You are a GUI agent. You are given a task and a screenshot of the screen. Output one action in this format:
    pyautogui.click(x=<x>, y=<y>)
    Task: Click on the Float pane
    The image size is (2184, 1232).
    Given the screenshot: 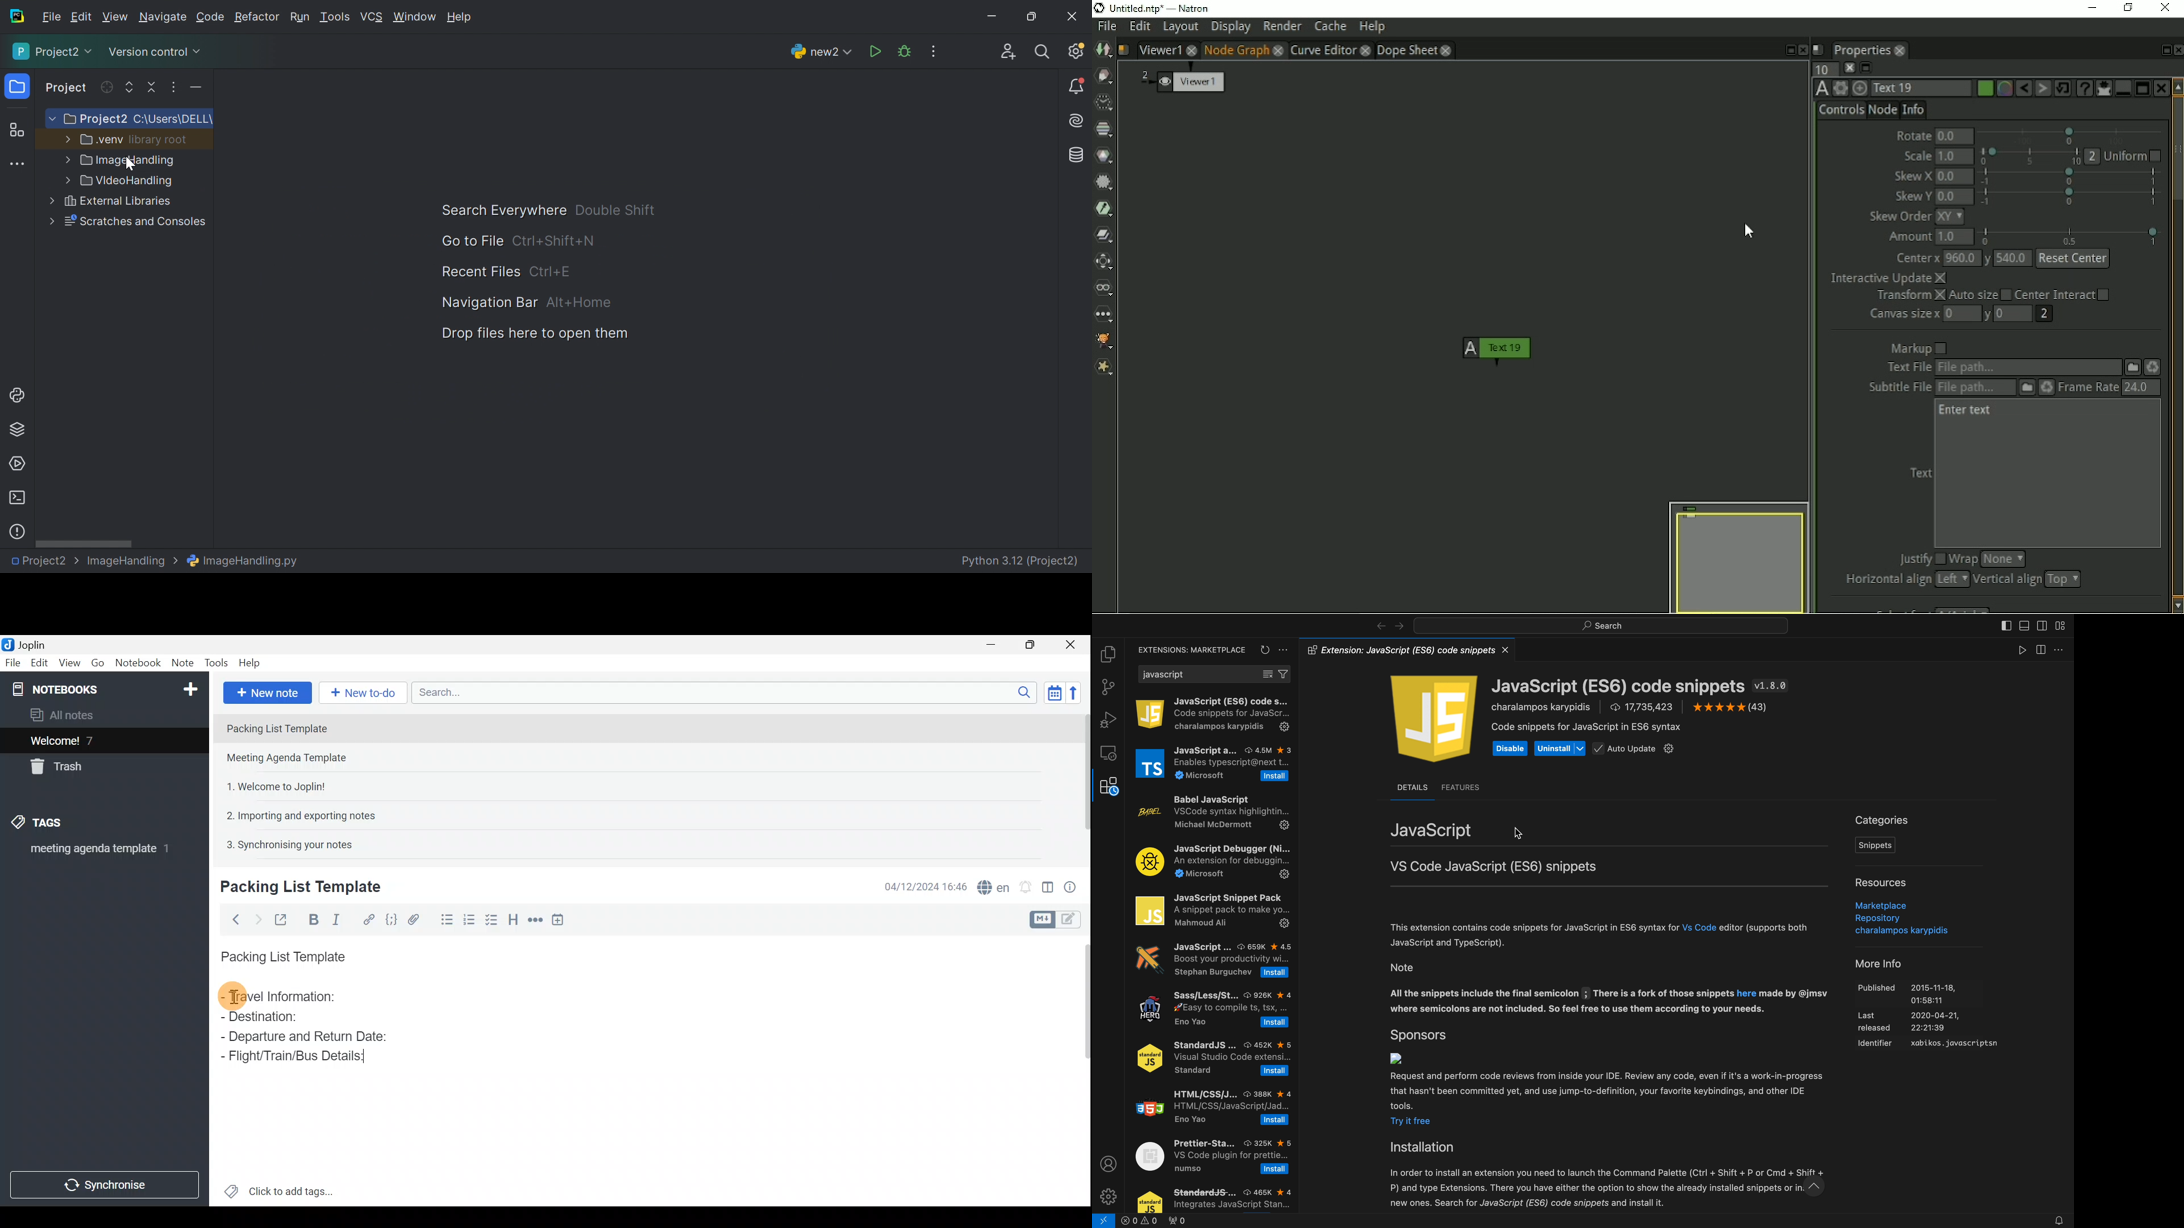 What is the action you would take?
    pyautogui.click(x=2163, y=50)
    